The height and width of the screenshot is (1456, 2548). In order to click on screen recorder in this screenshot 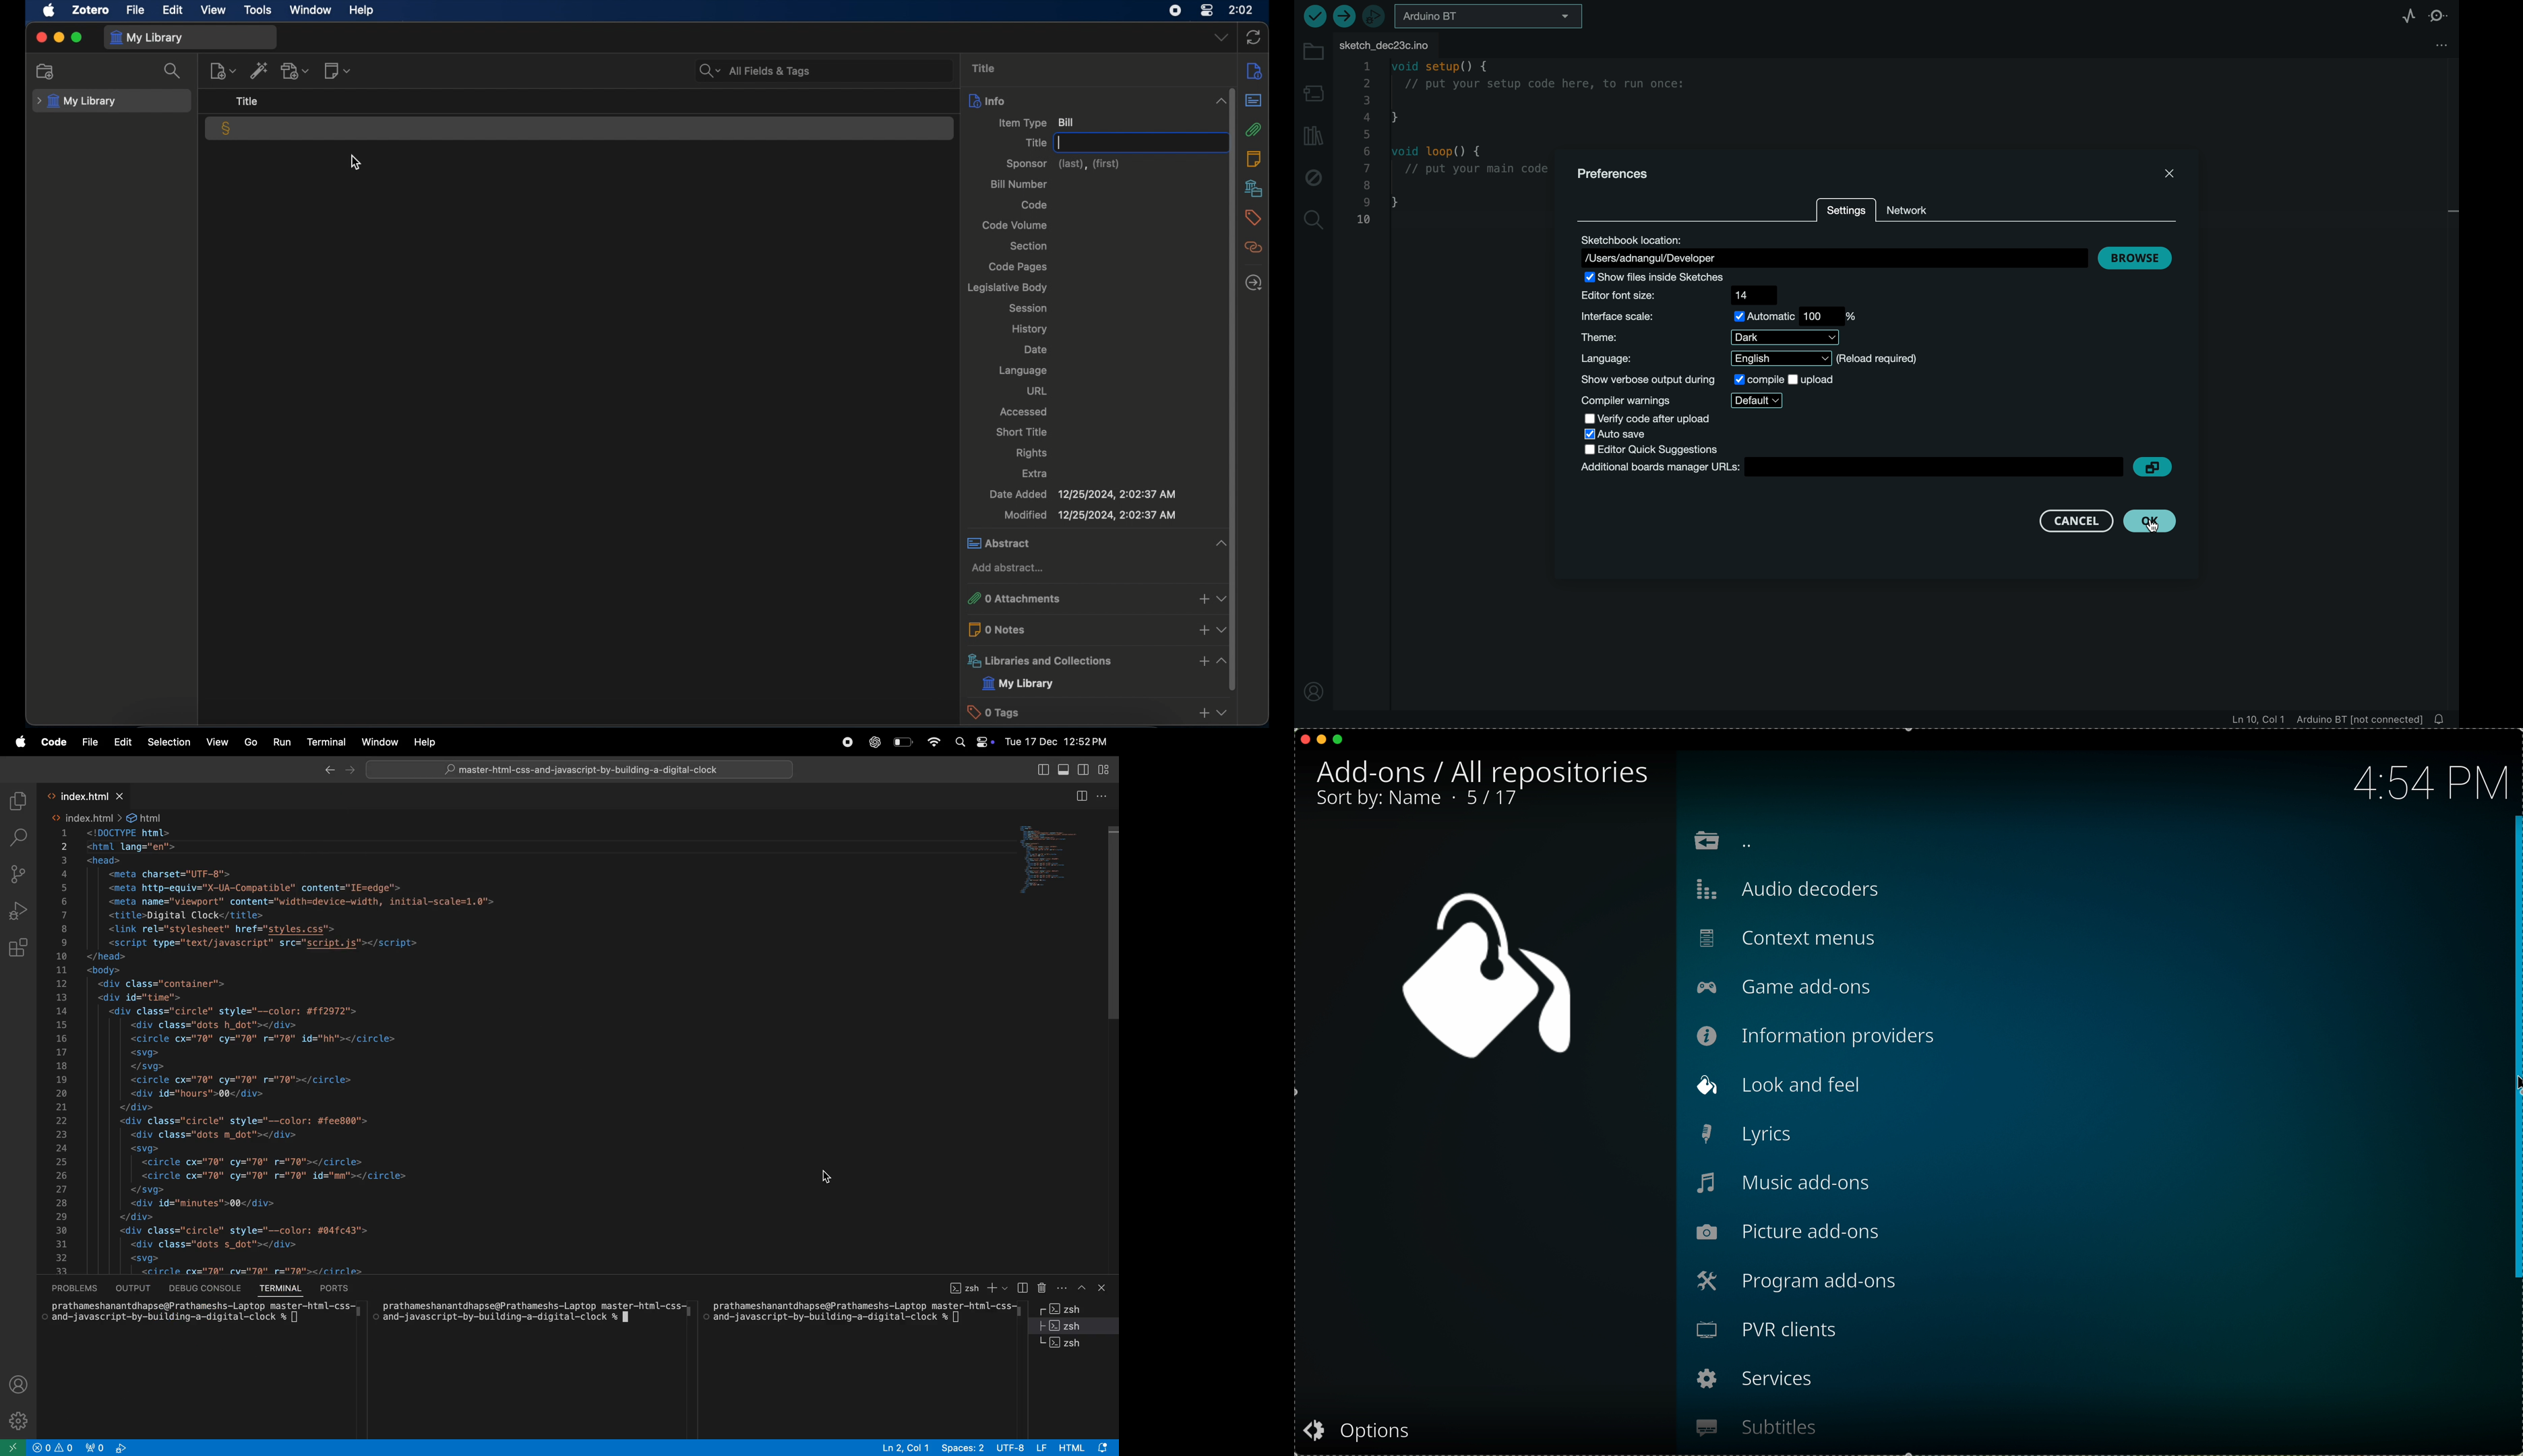, I will do `click(1174, 10)`.